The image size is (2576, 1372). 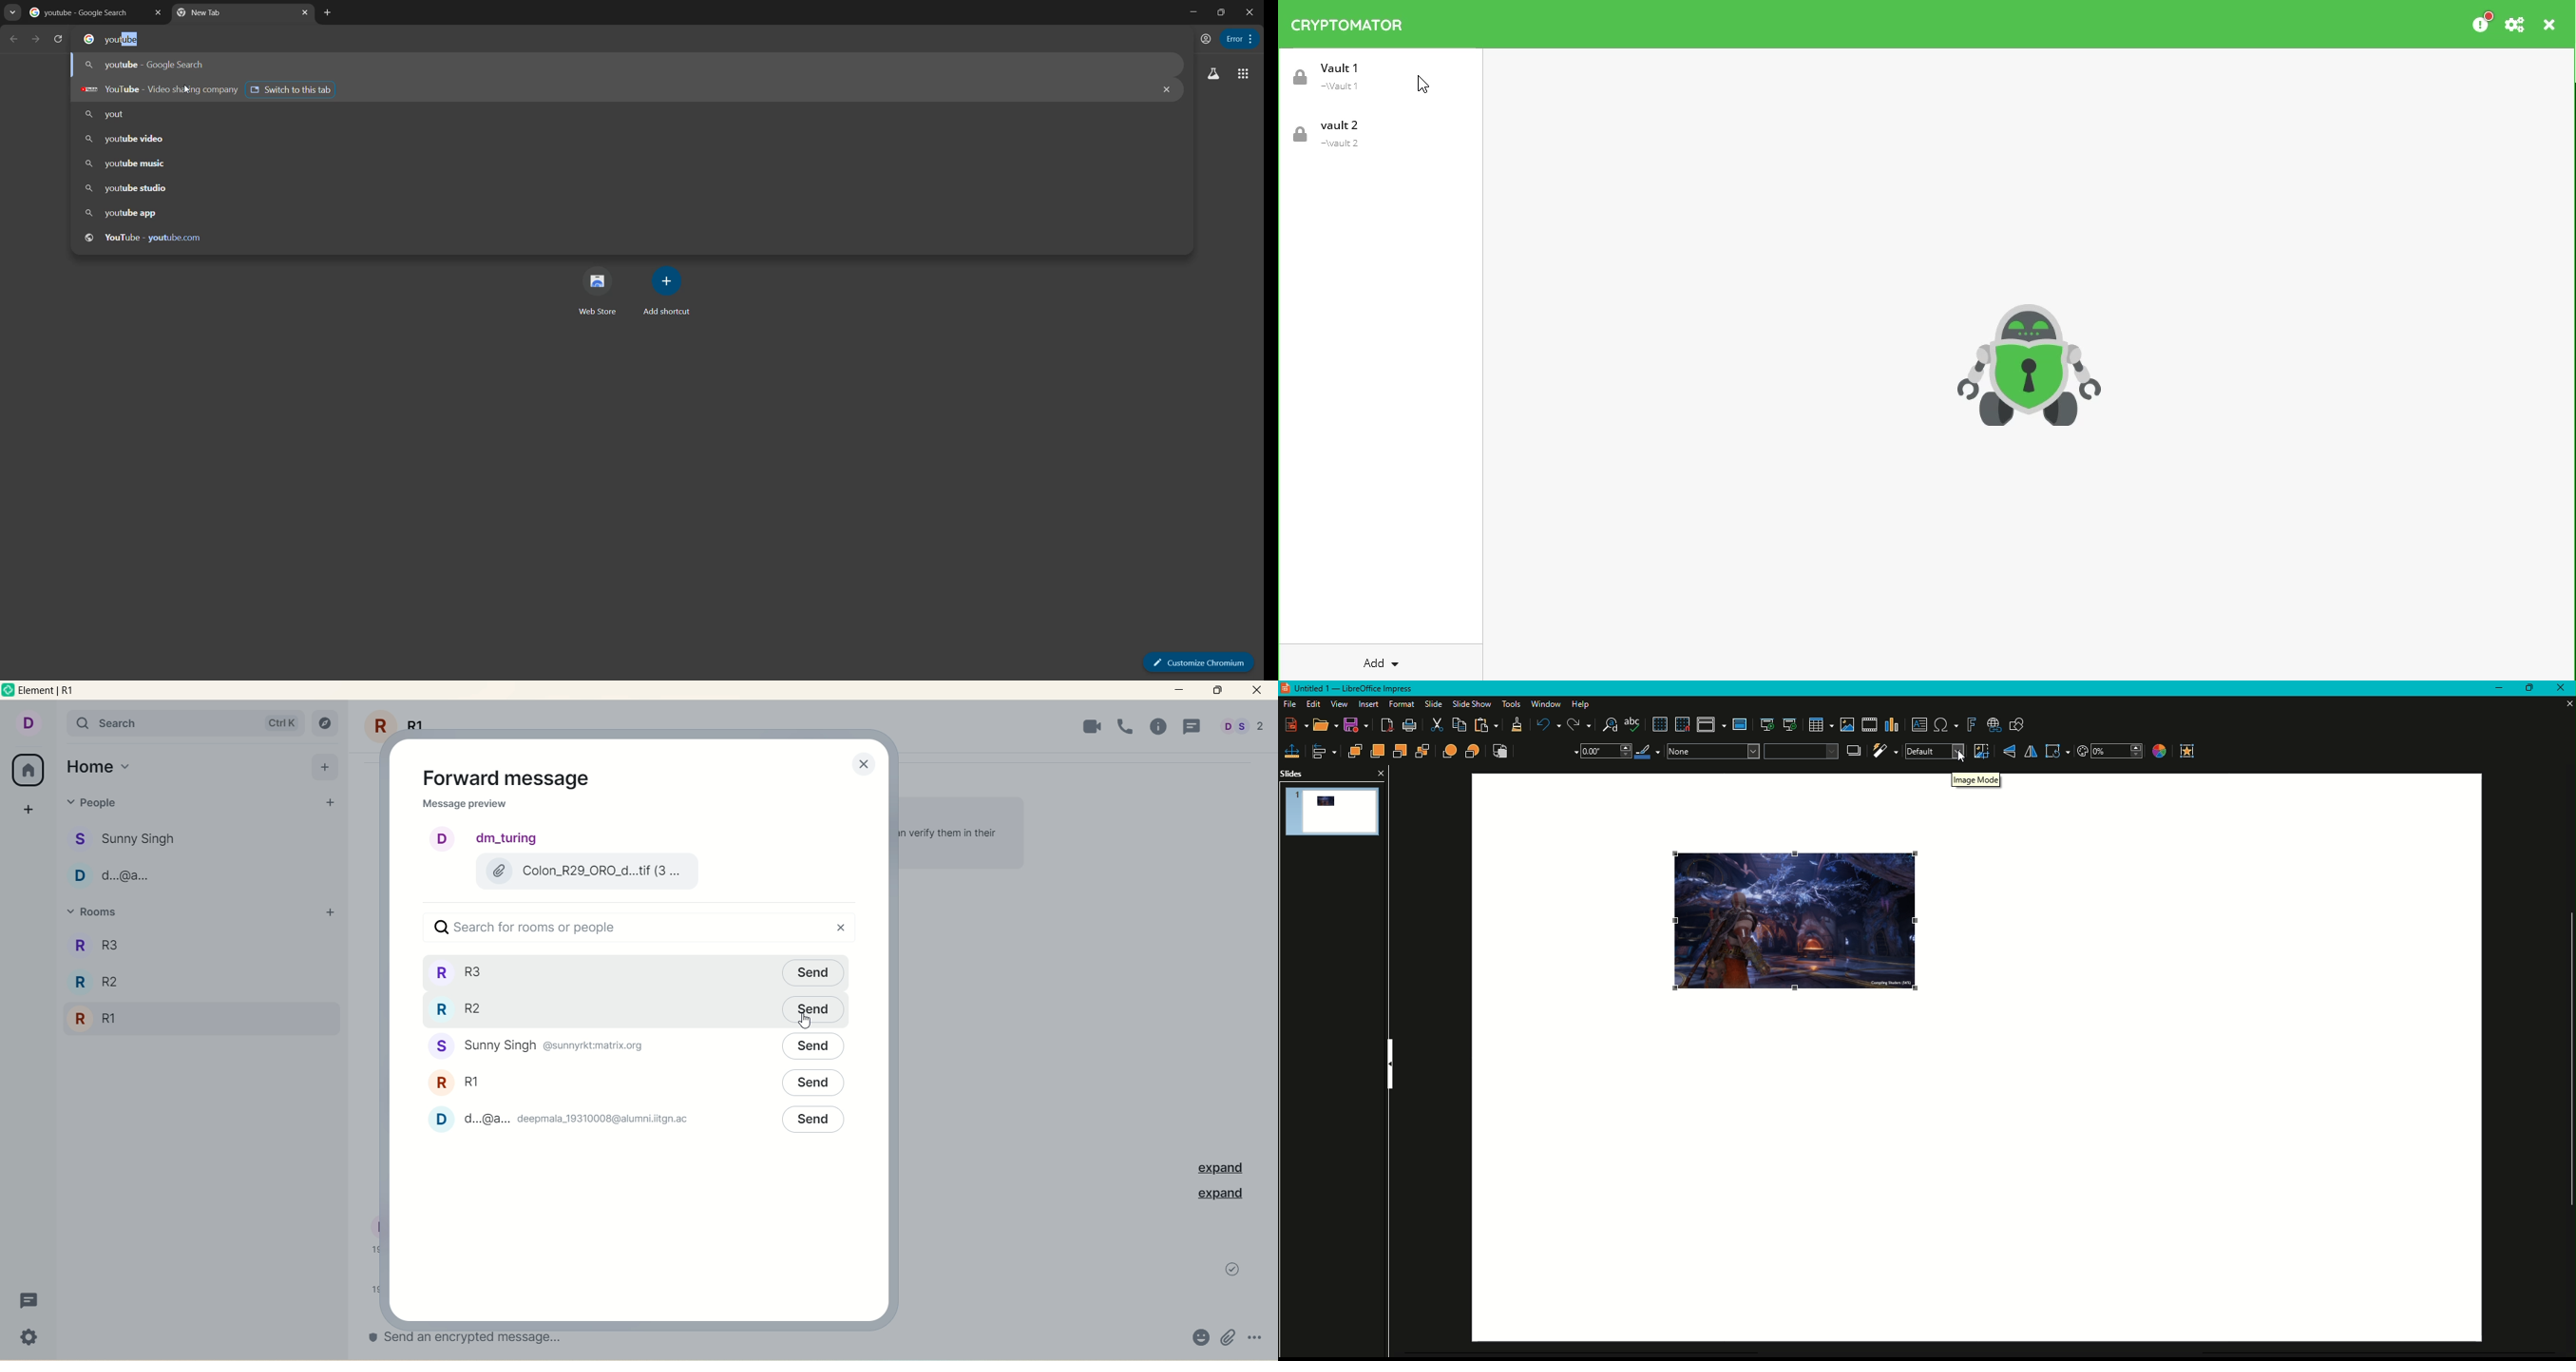 I want to click on Window, so click(x=1544, y=704).